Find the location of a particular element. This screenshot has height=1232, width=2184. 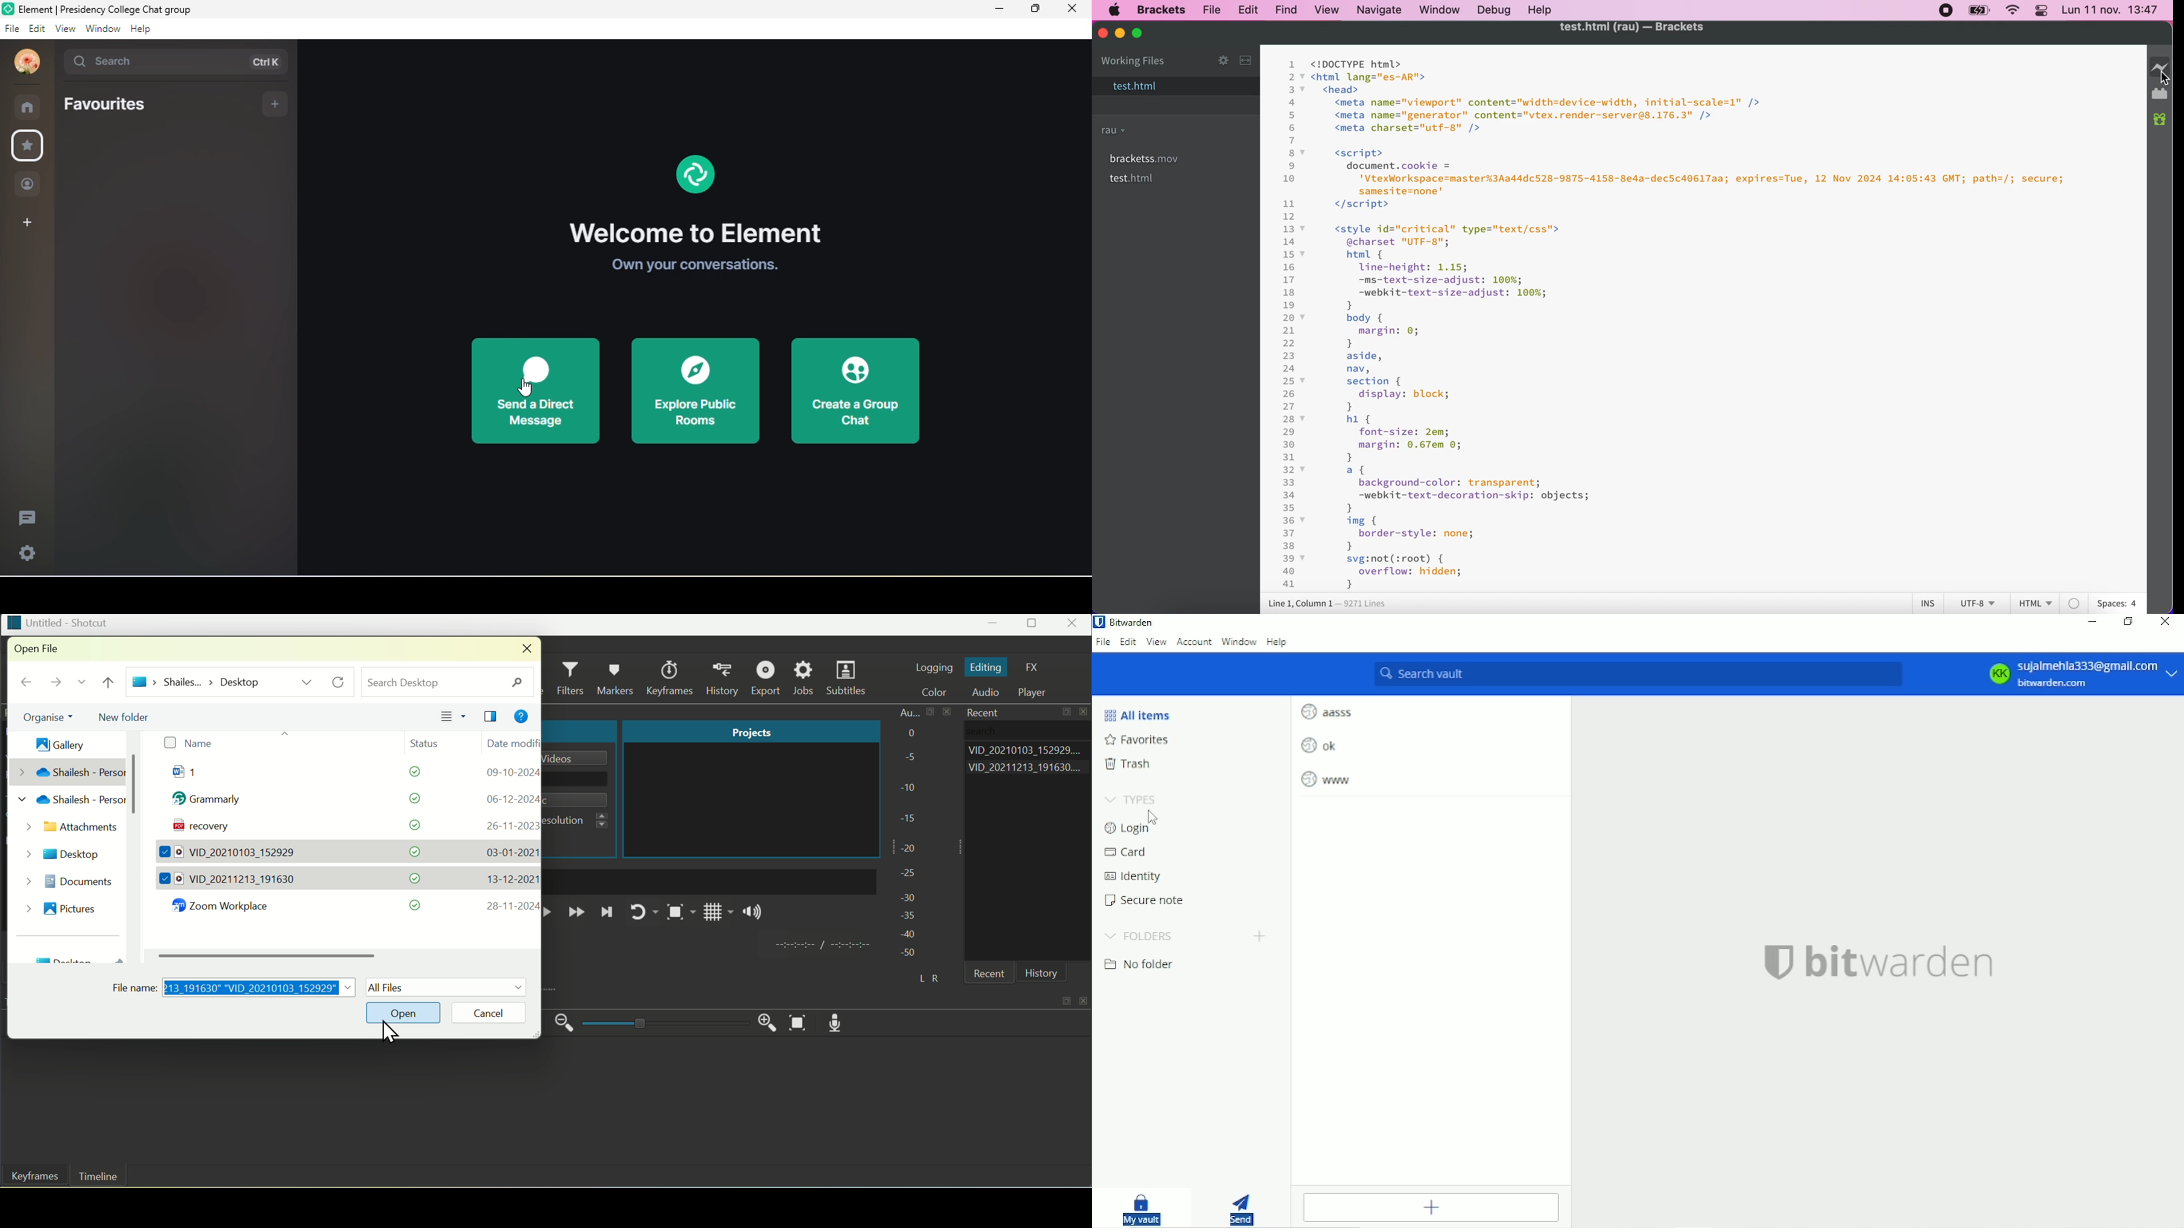

search is located at coordinates (448, 681).